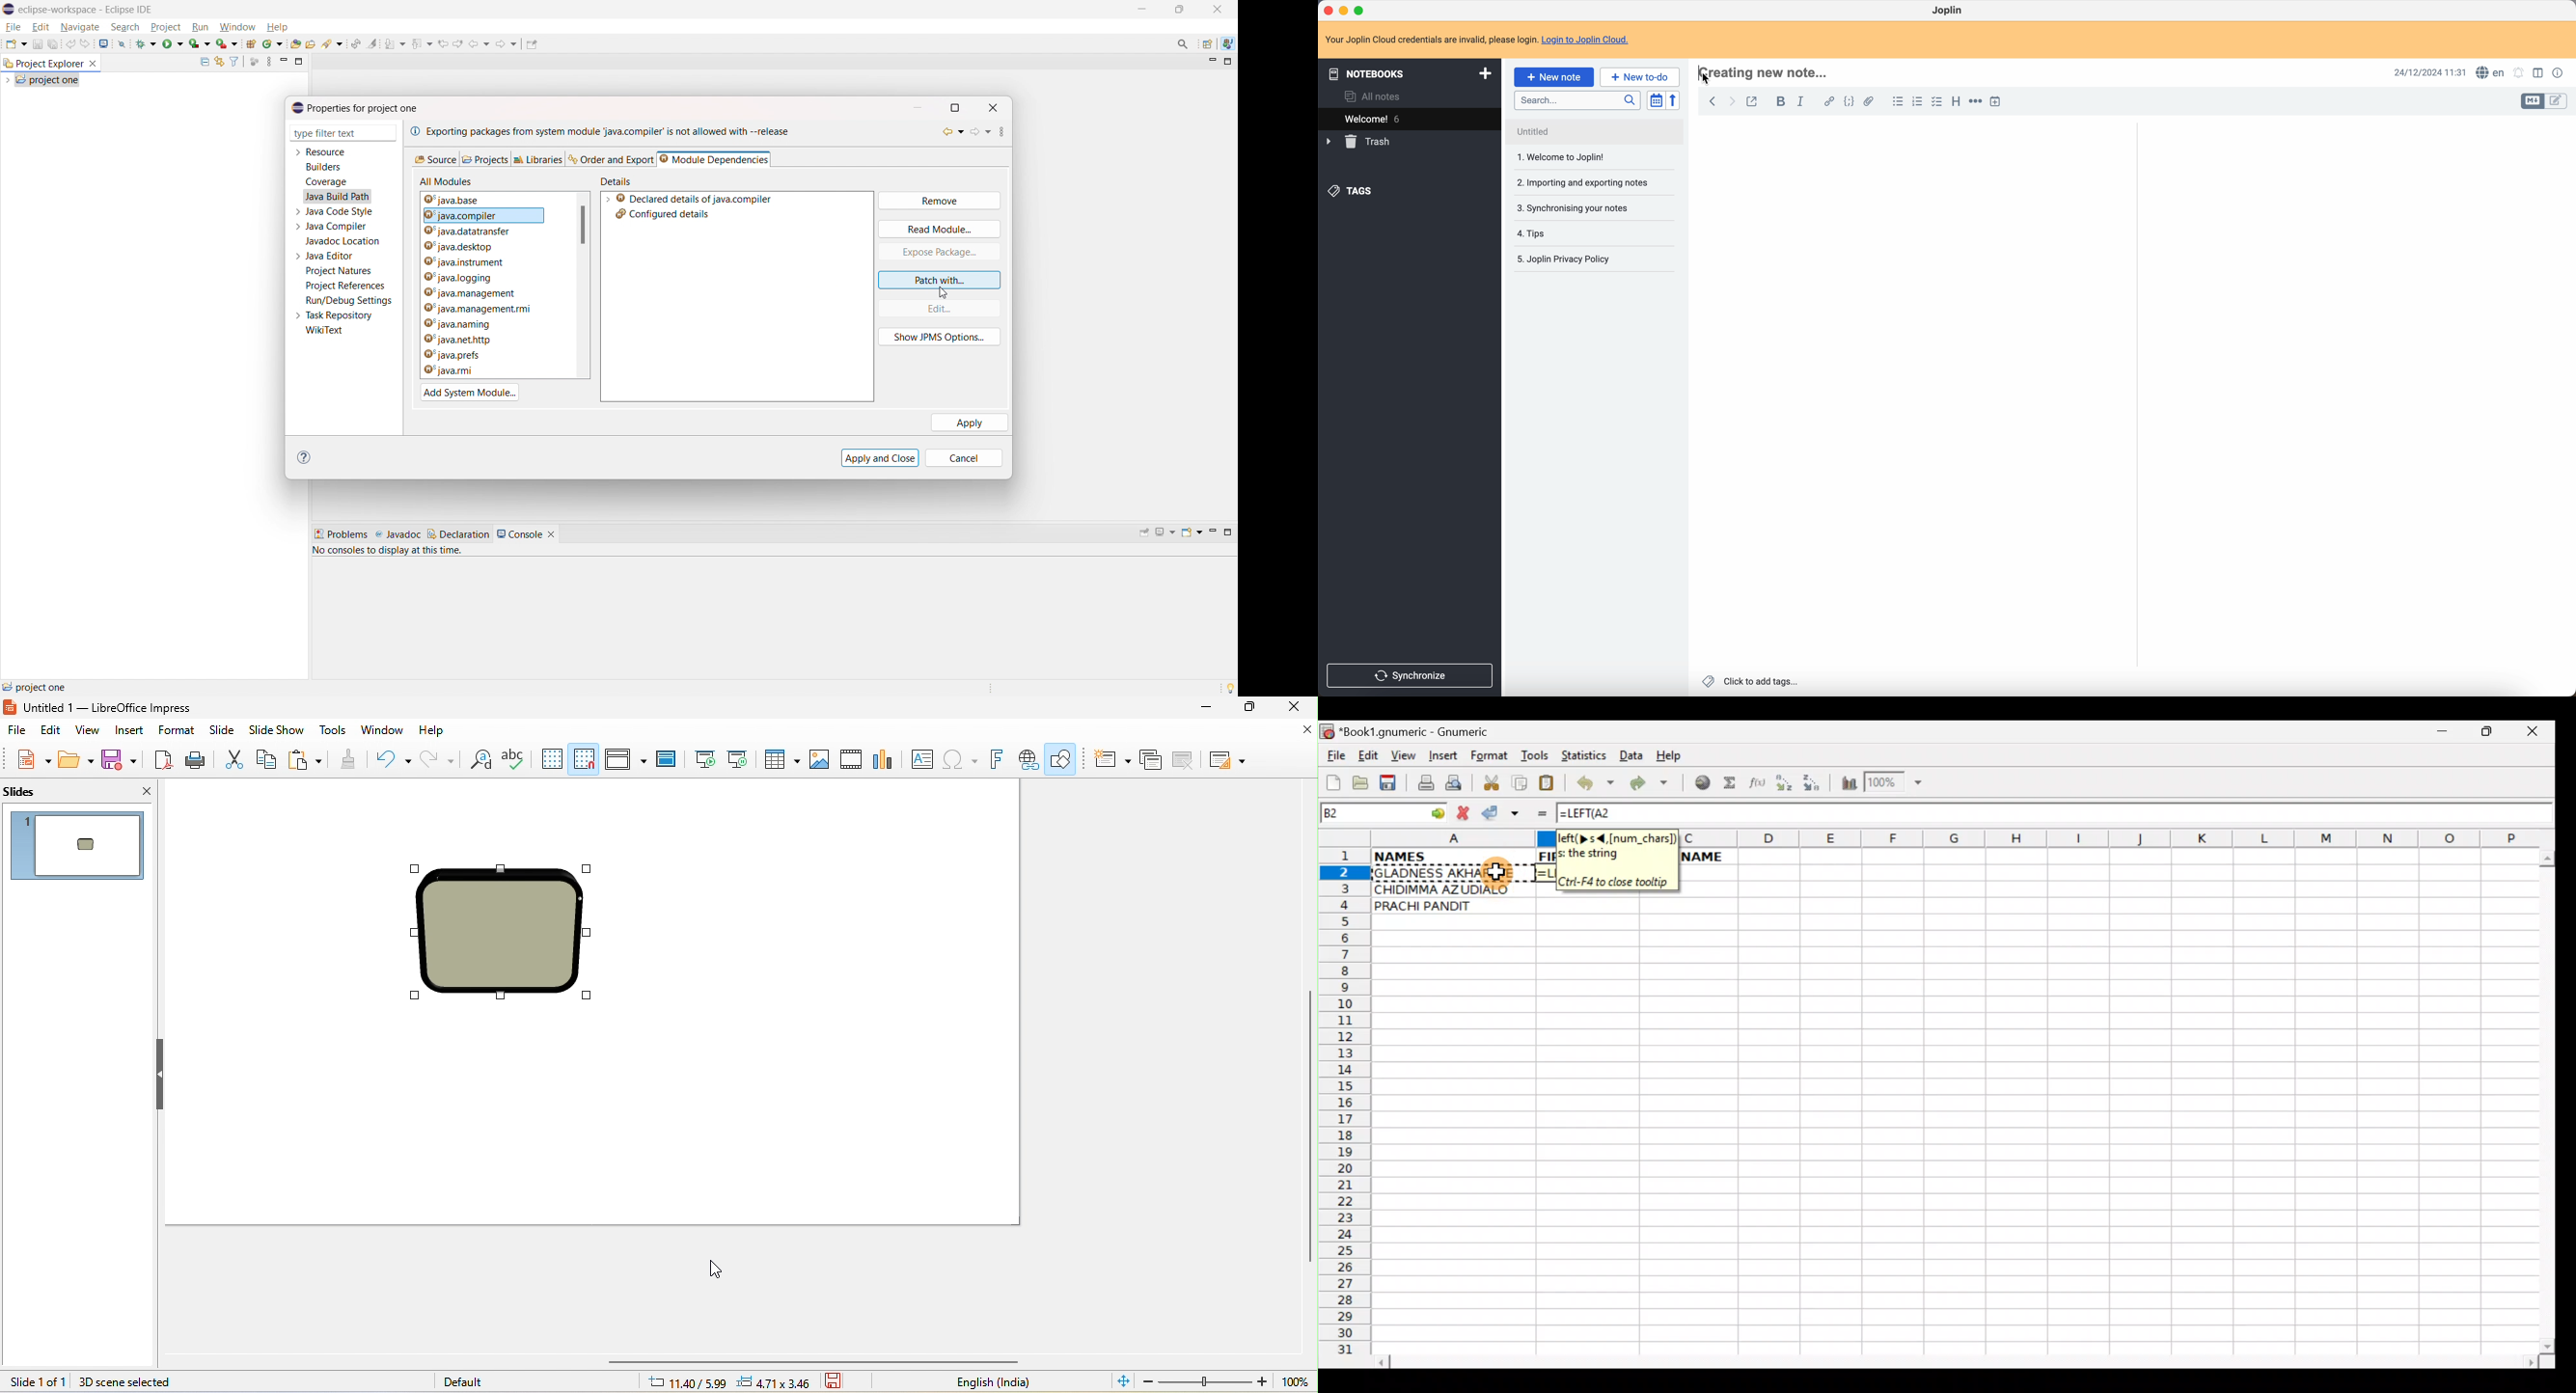 The width and height of the screenshot is (2576, 1400). What do you see at coordinates (1492, 757) in the screenshot?
I see `Format` at bounding box center [1492, 757].